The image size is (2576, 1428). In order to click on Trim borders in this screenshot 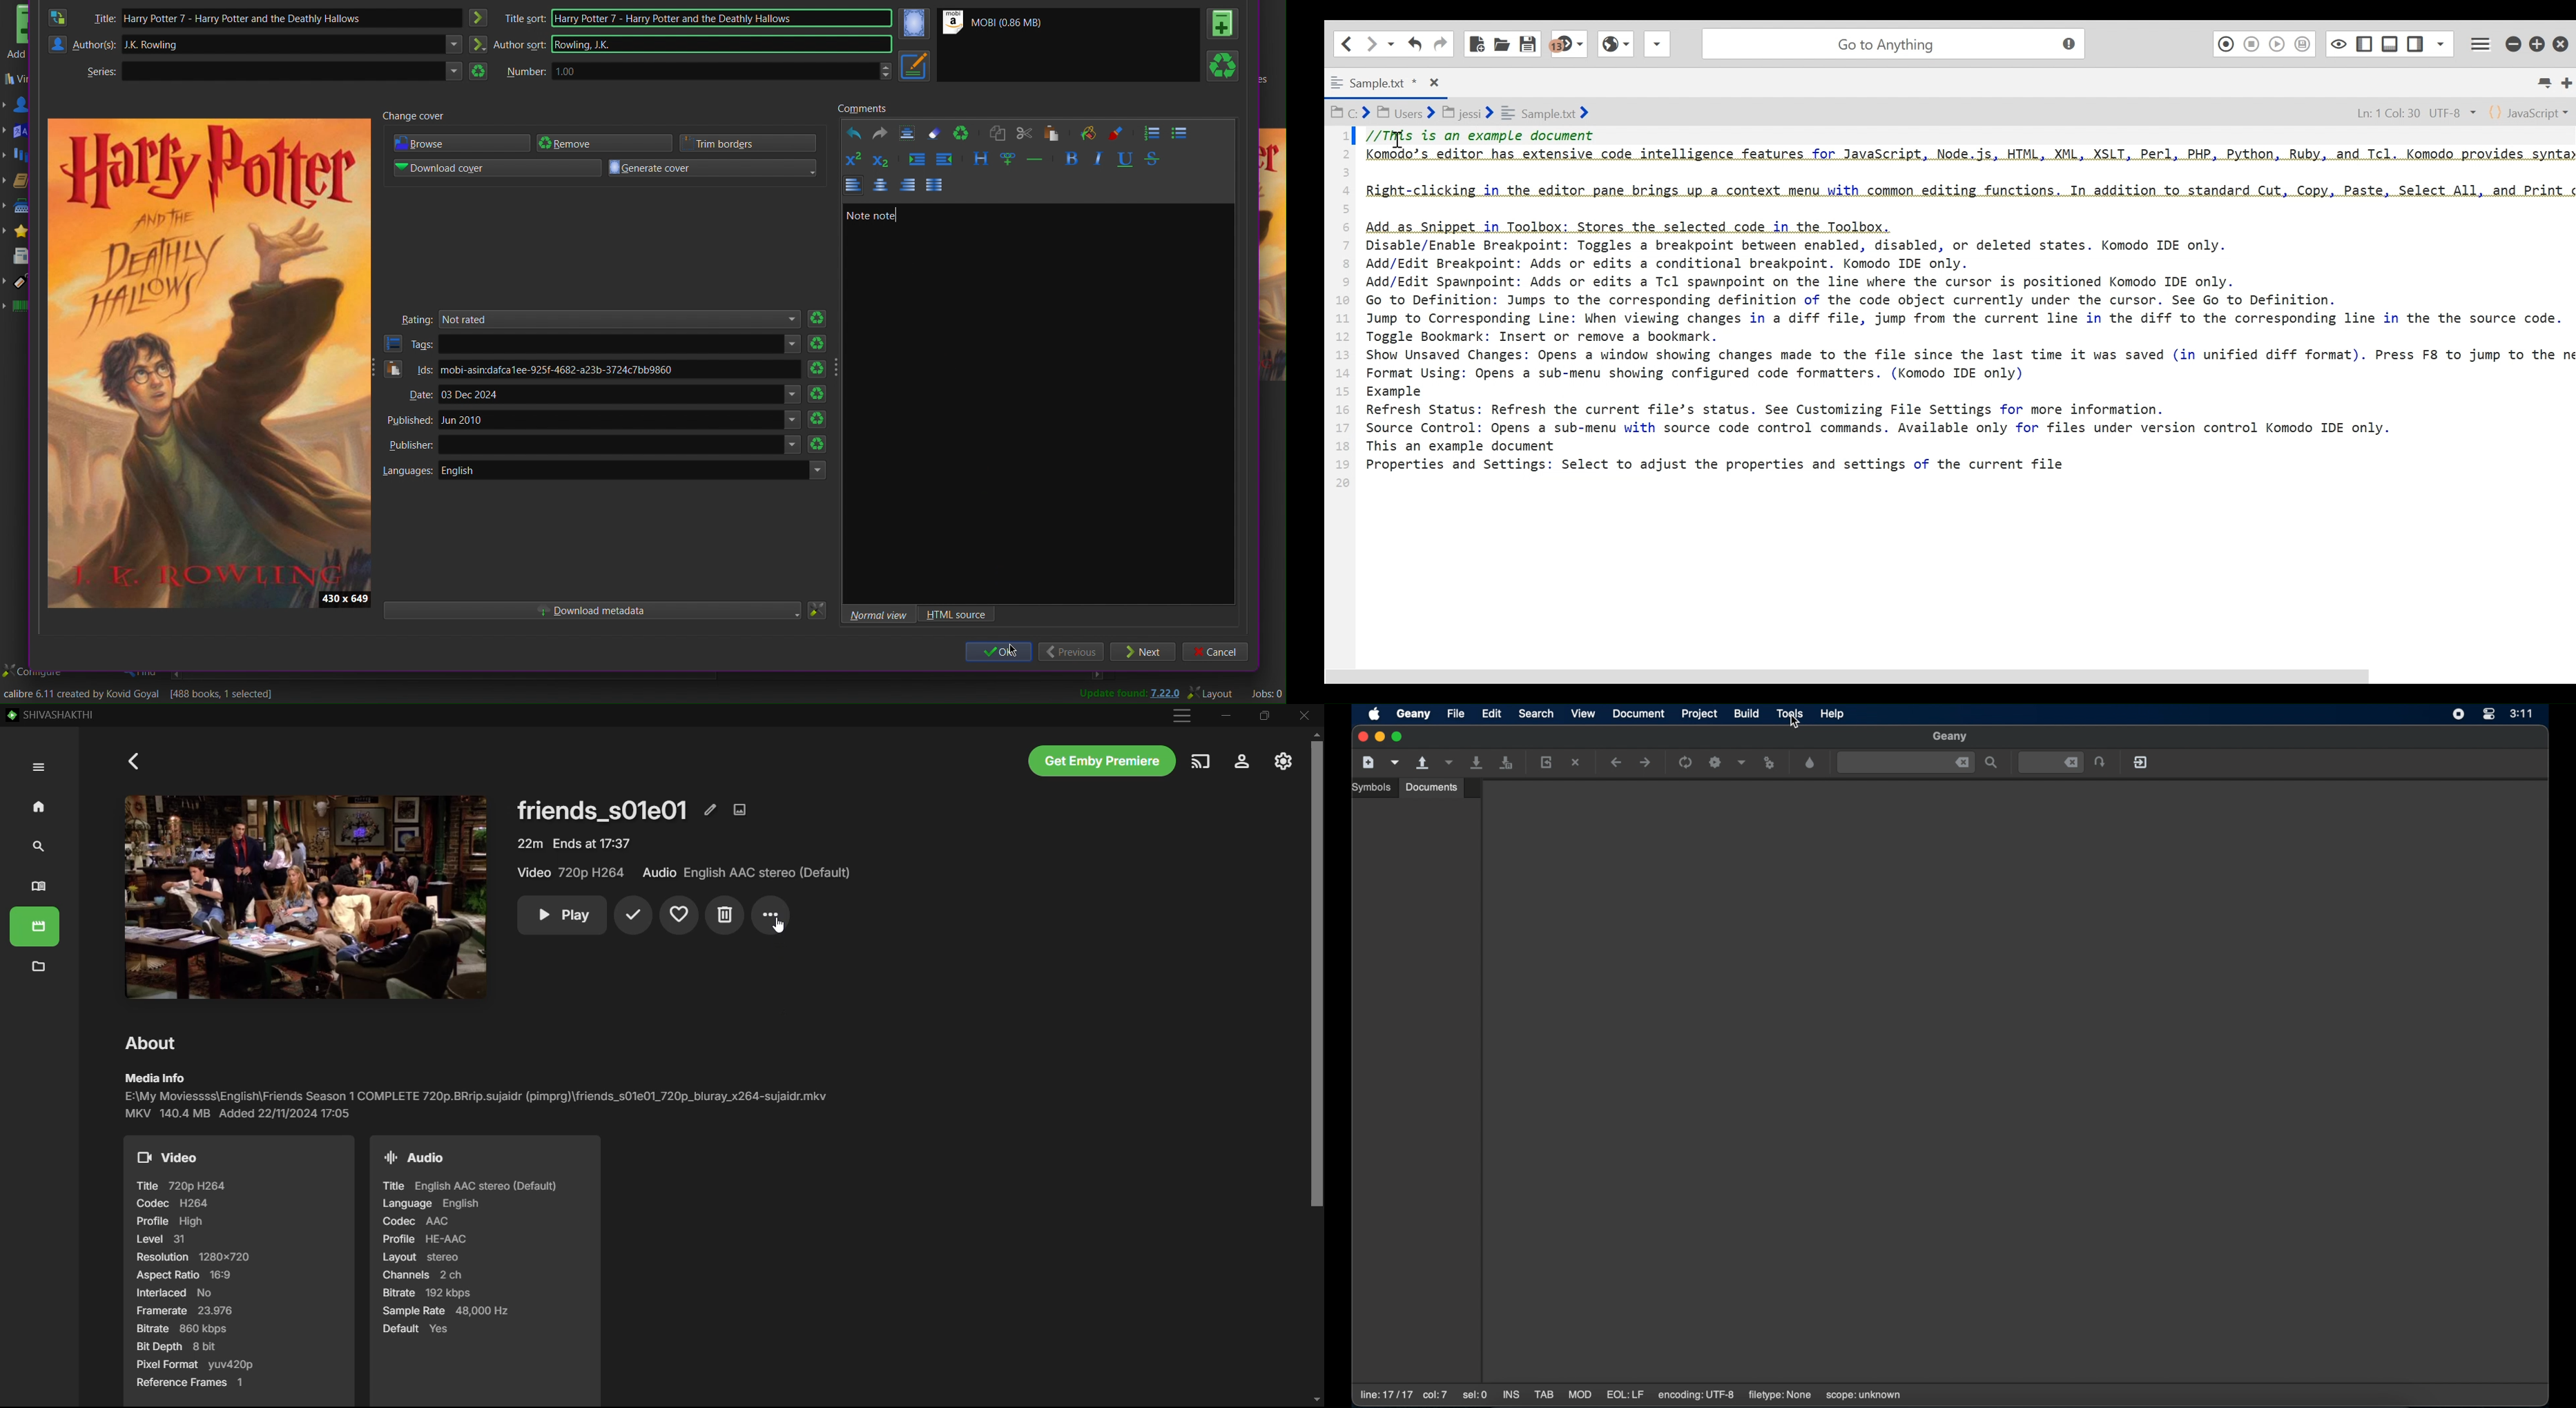, I will do `click(751, 143)`.